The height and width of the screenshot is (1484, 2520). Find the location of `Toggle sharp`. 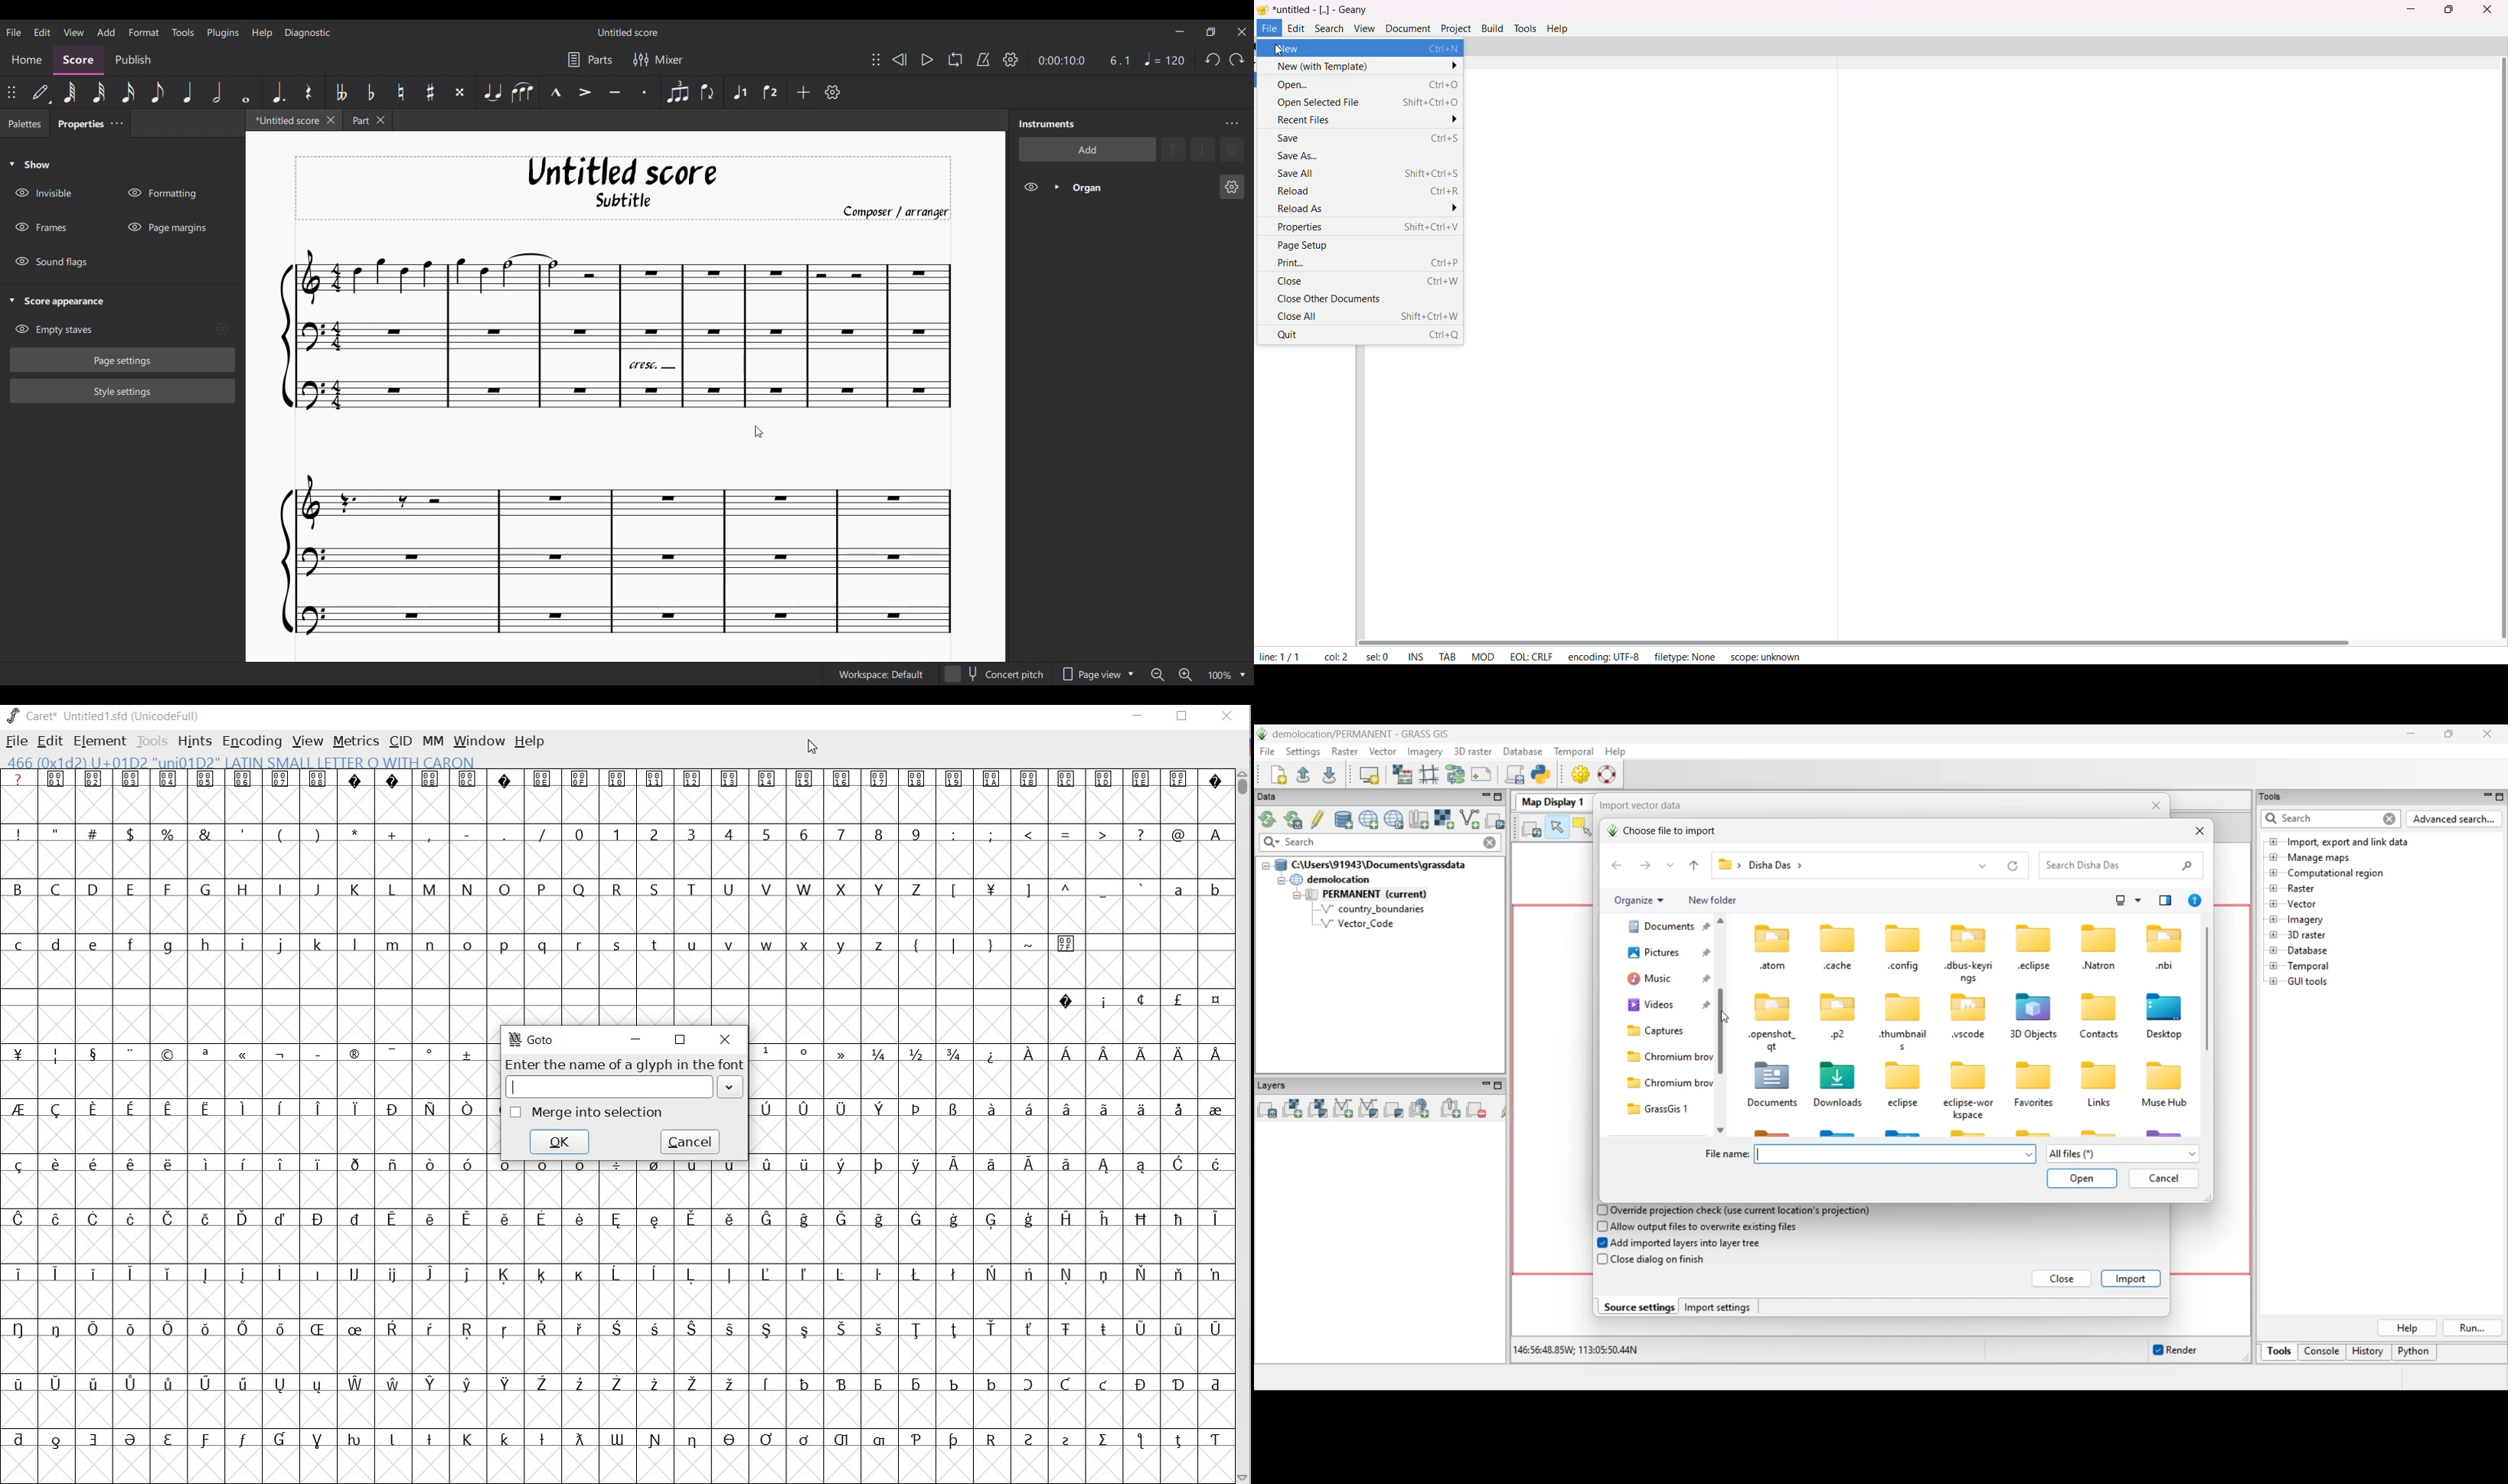

Toggle sharp is located at coordinates (430, 93).